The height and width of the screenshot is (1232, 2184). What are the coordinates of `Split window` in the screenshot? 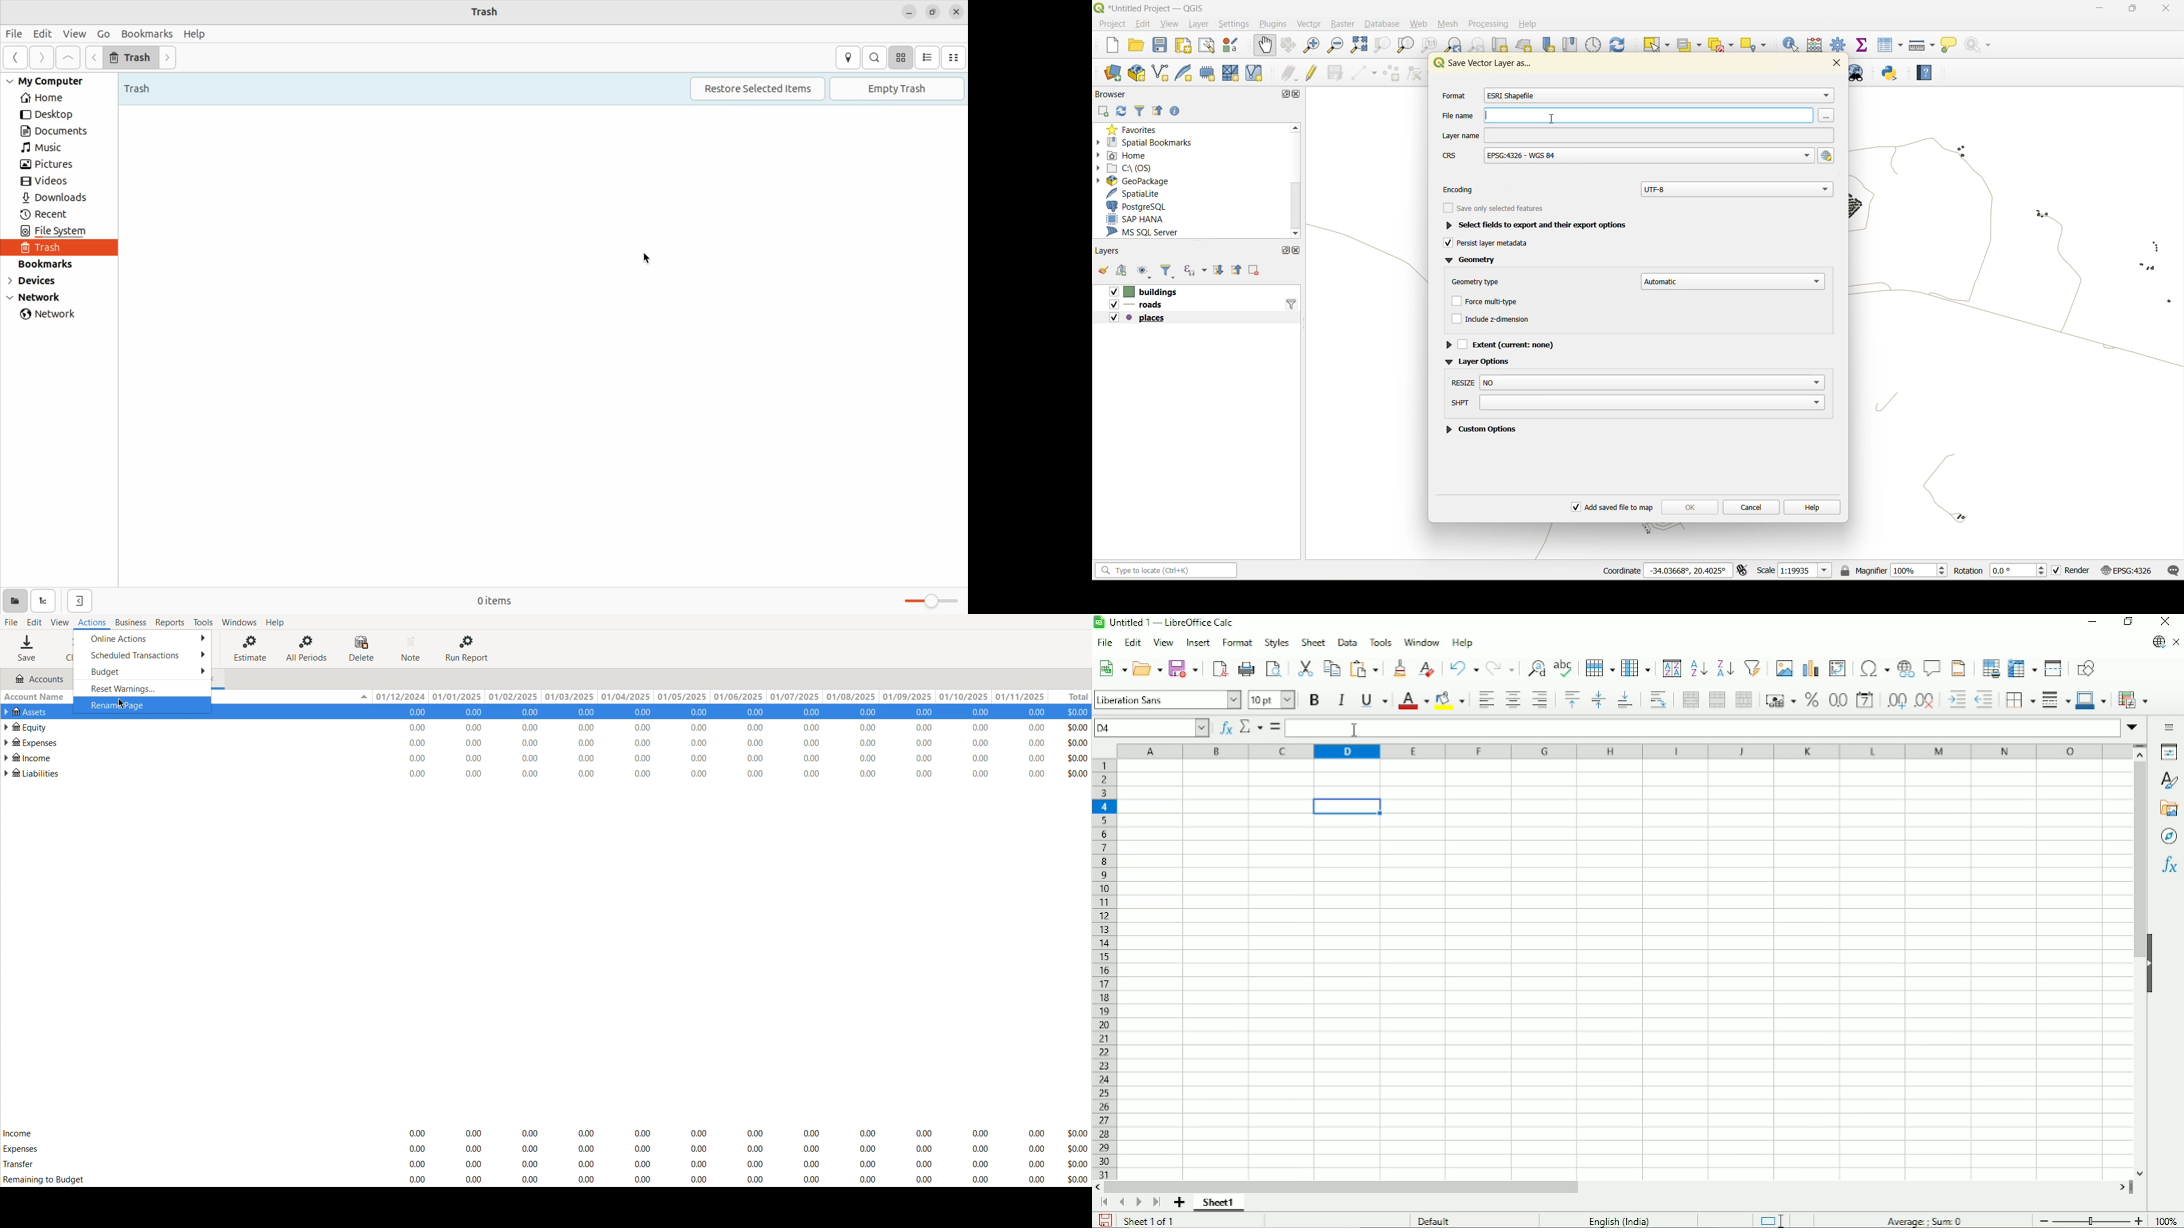 It's located at (2053, 668).